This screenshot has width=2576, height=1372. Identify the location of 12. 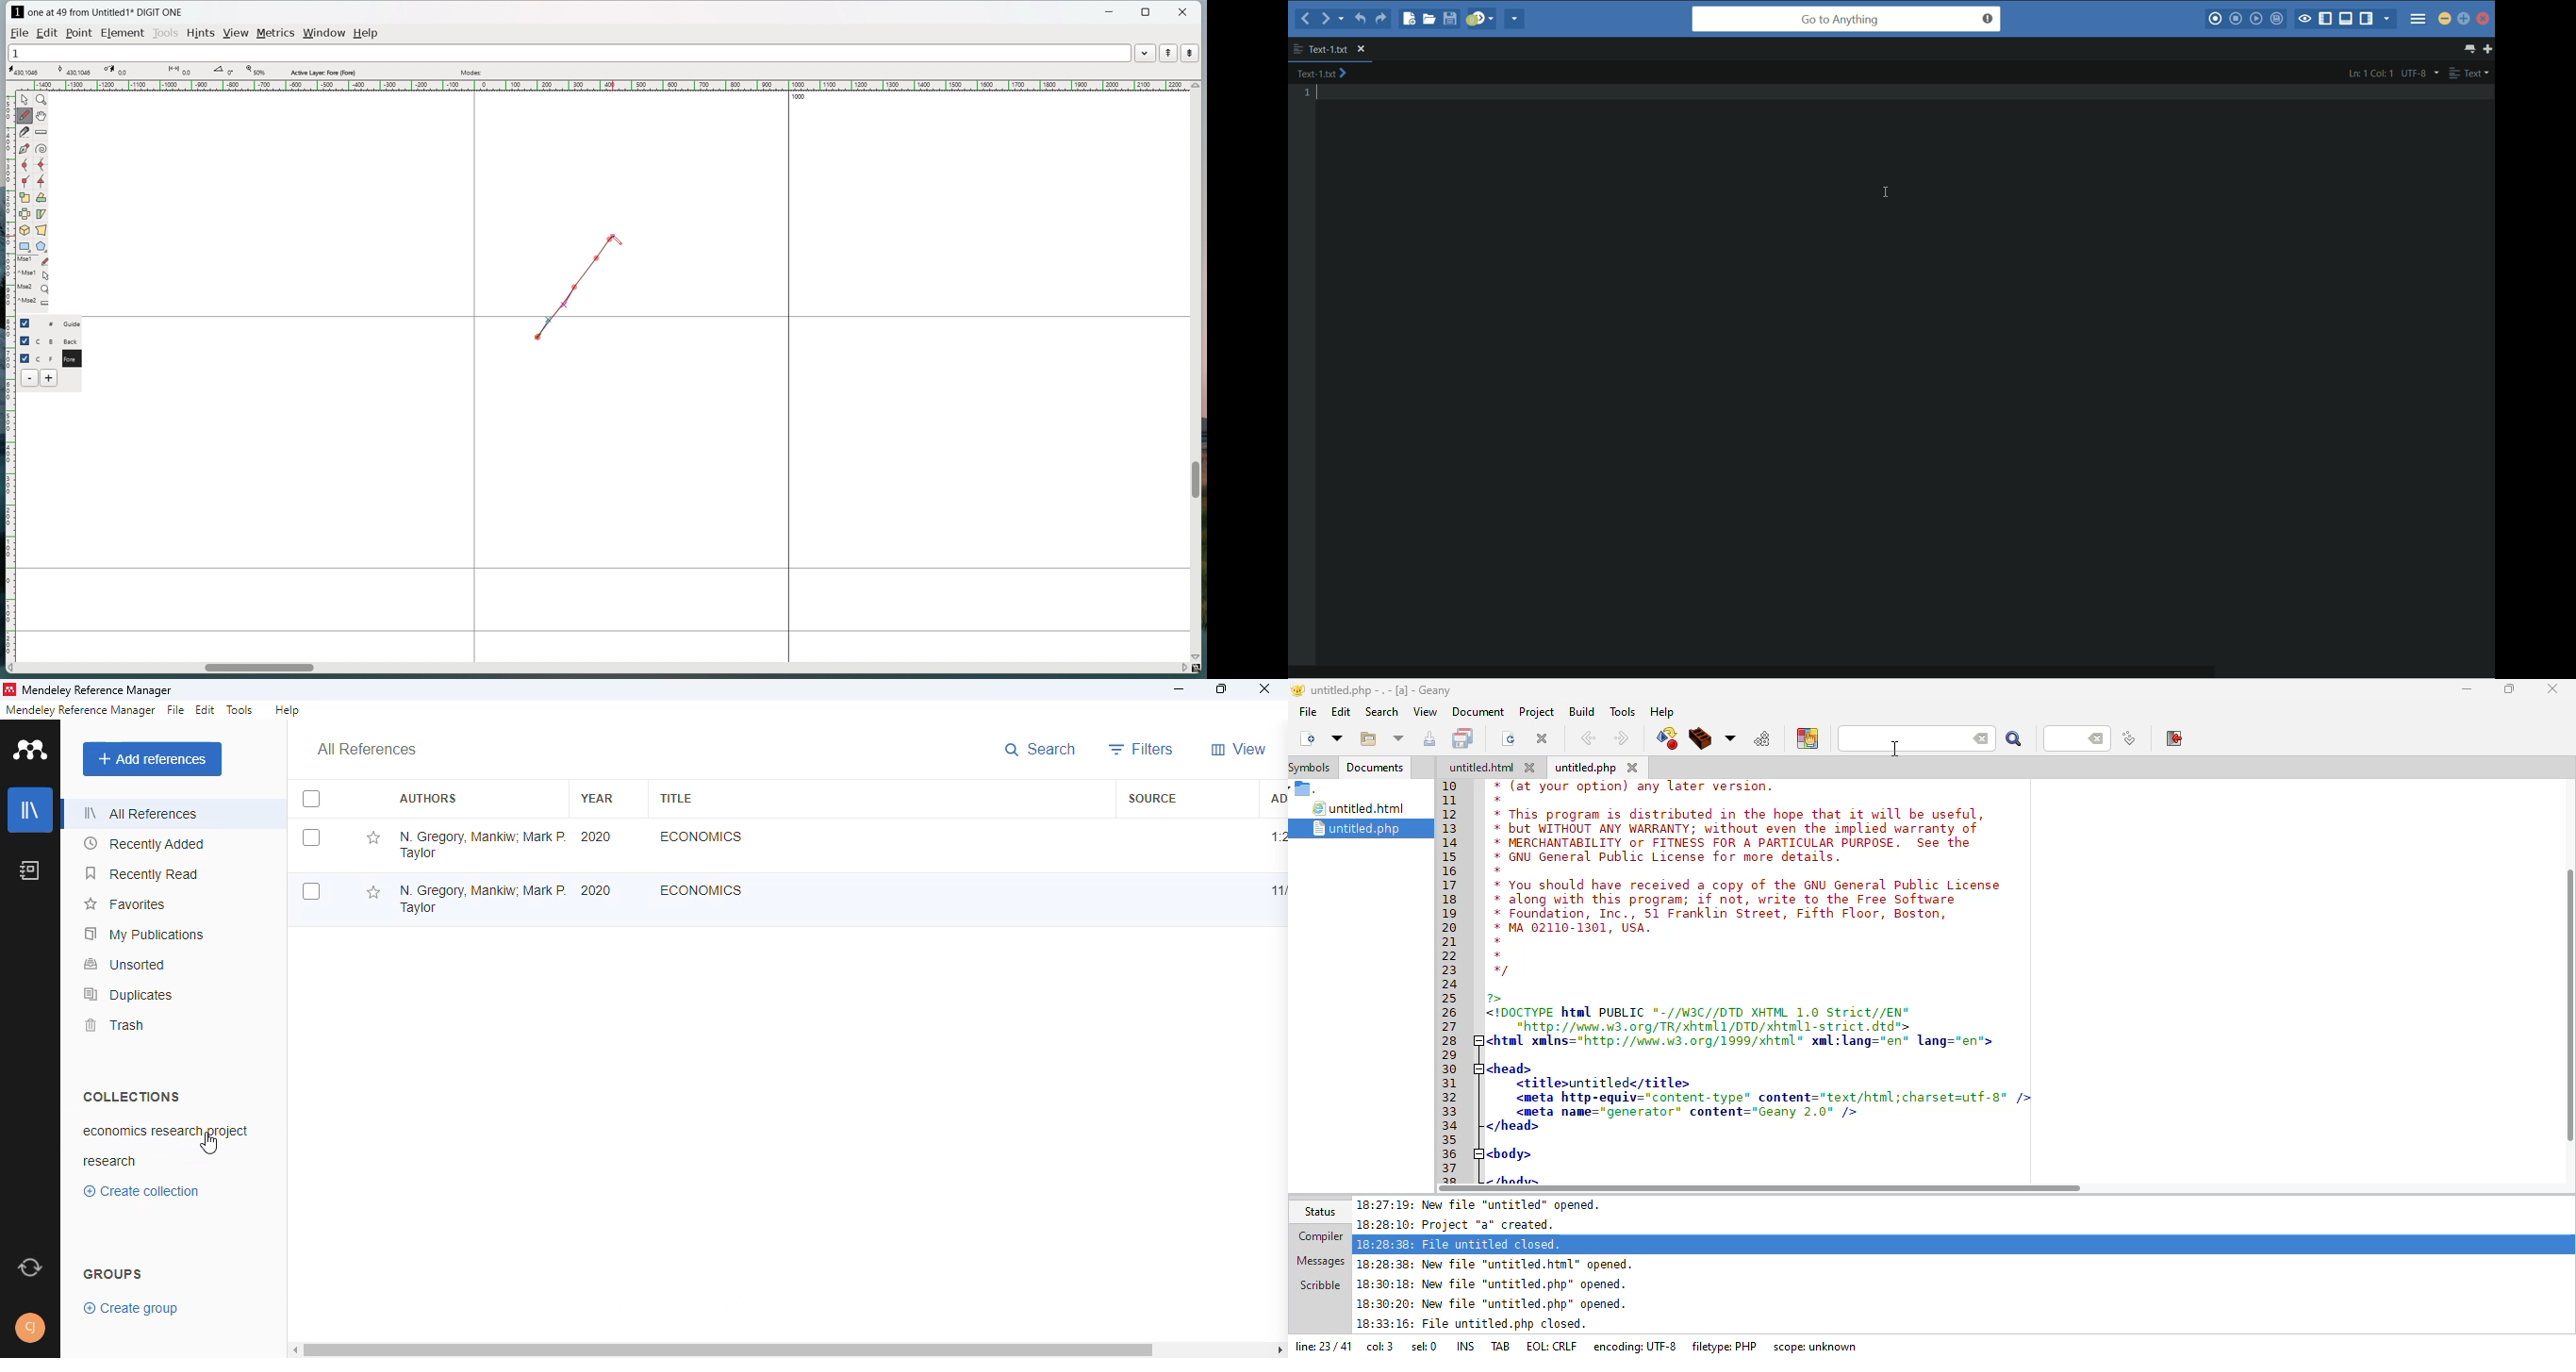
(1449, 814).